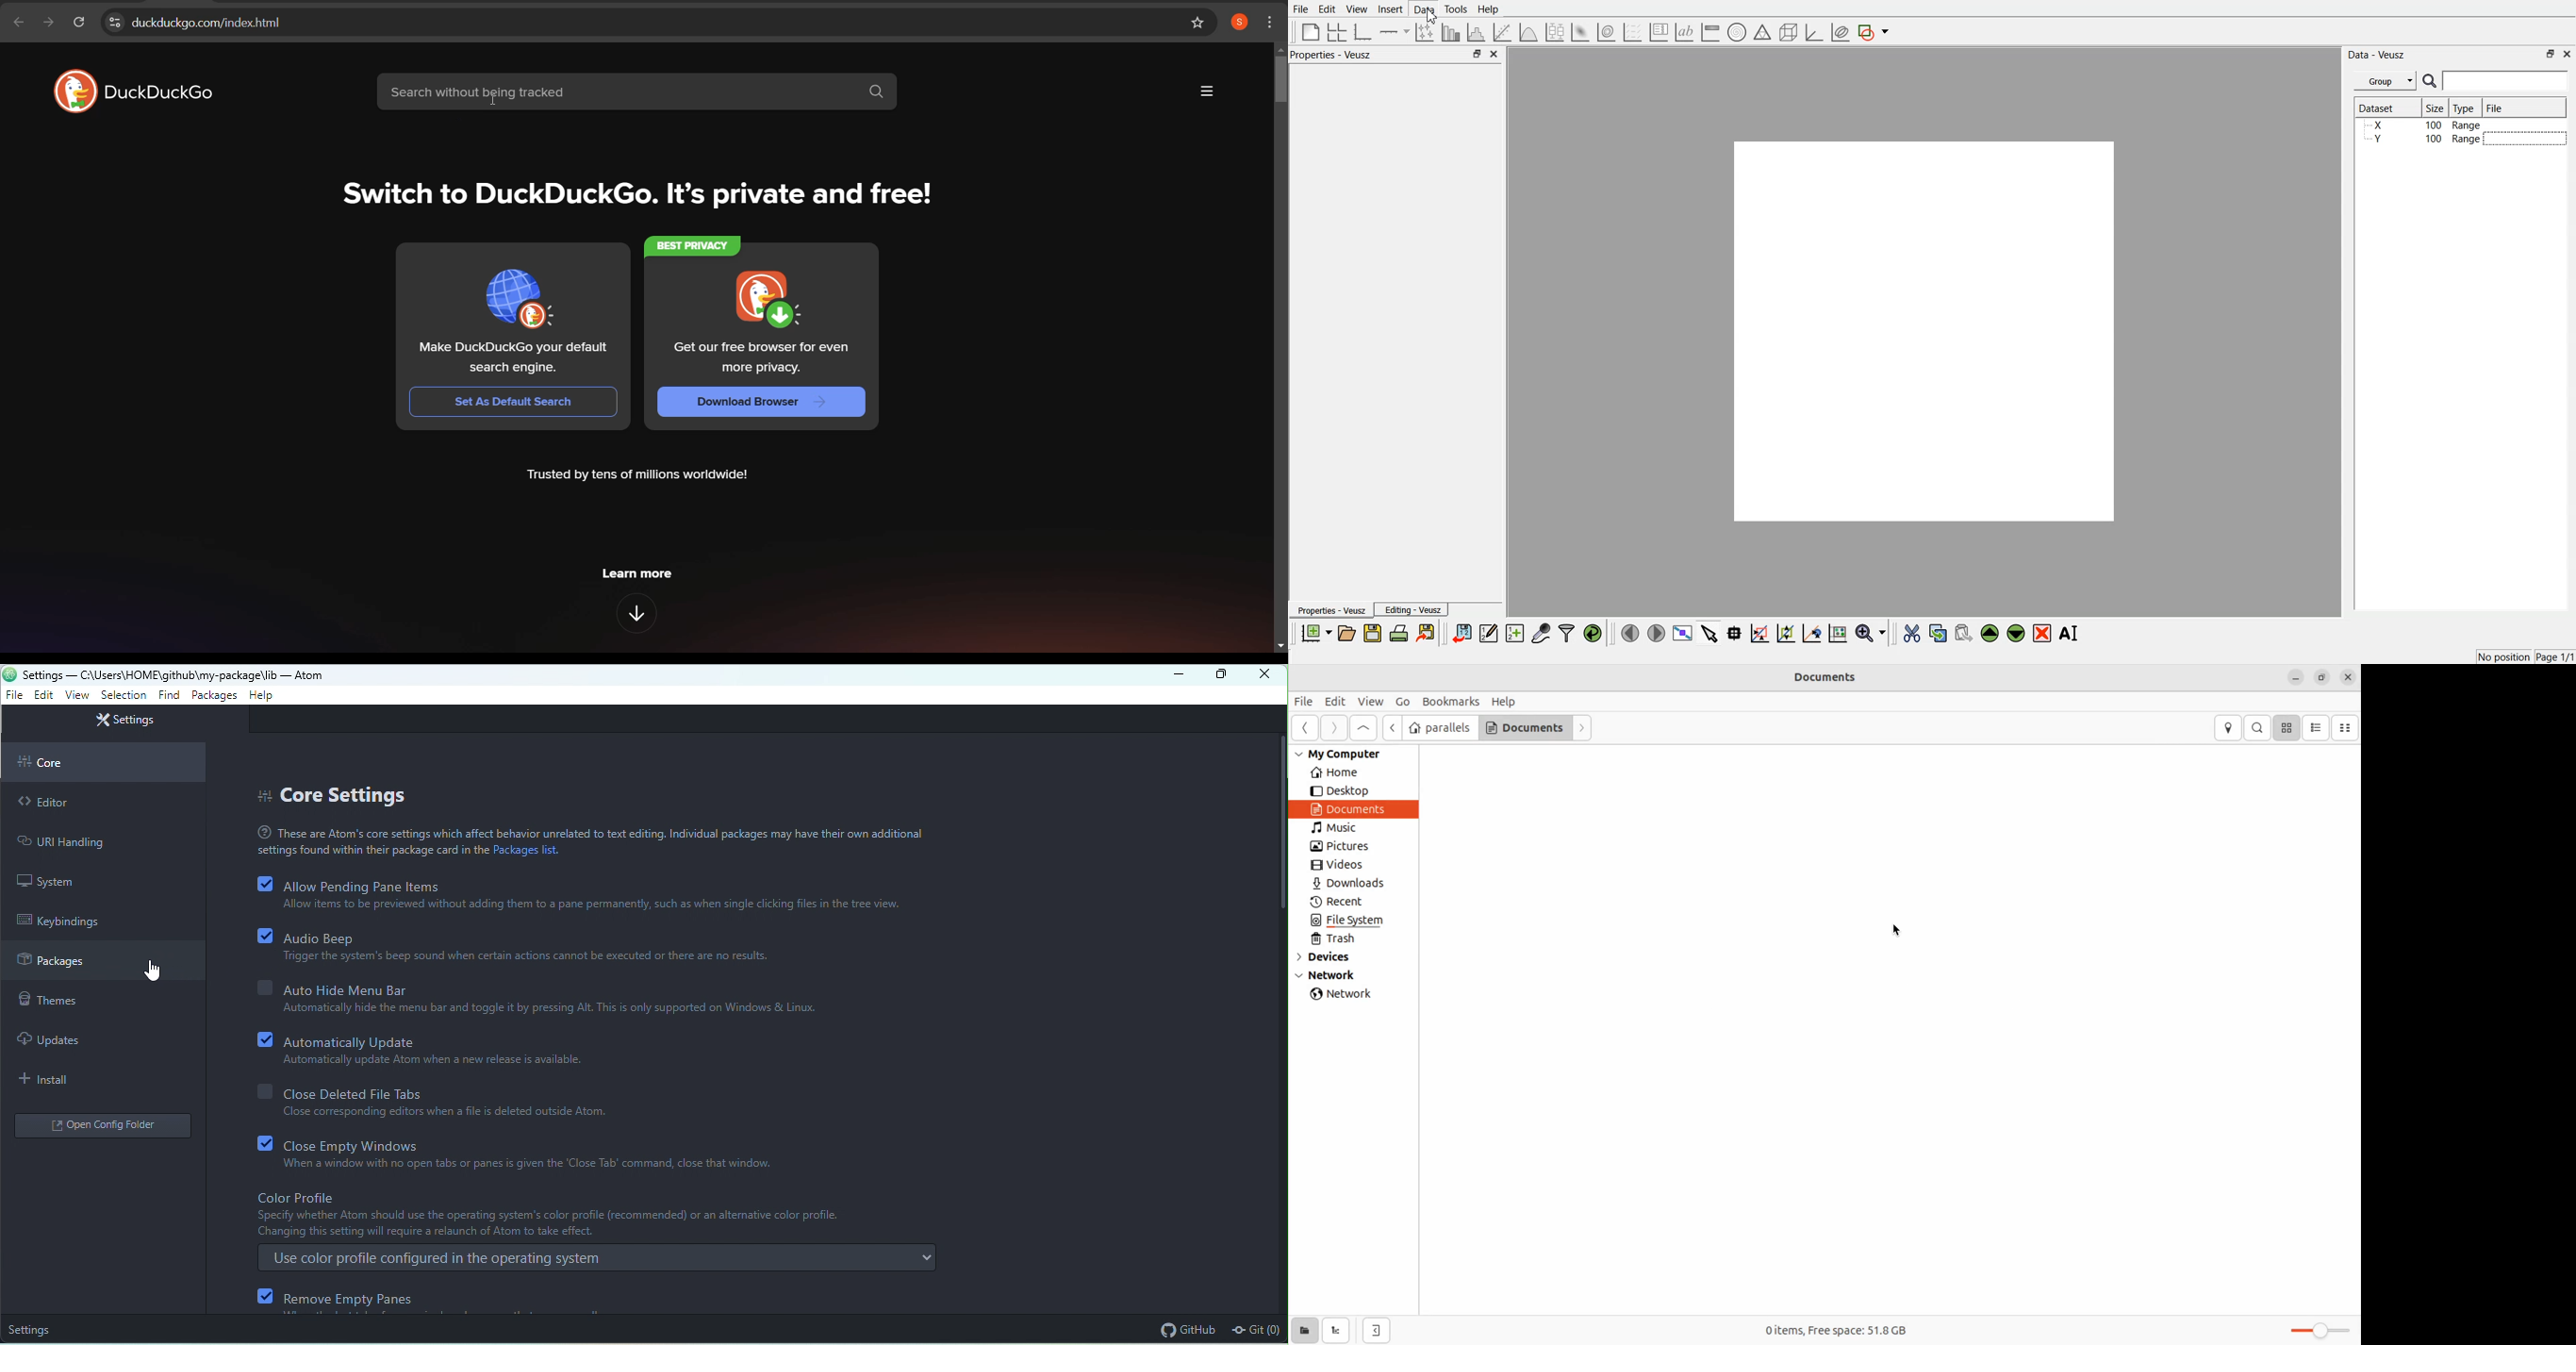 The image size is (2576, 1372). I want to click on Print the document, so click(1398, 633).